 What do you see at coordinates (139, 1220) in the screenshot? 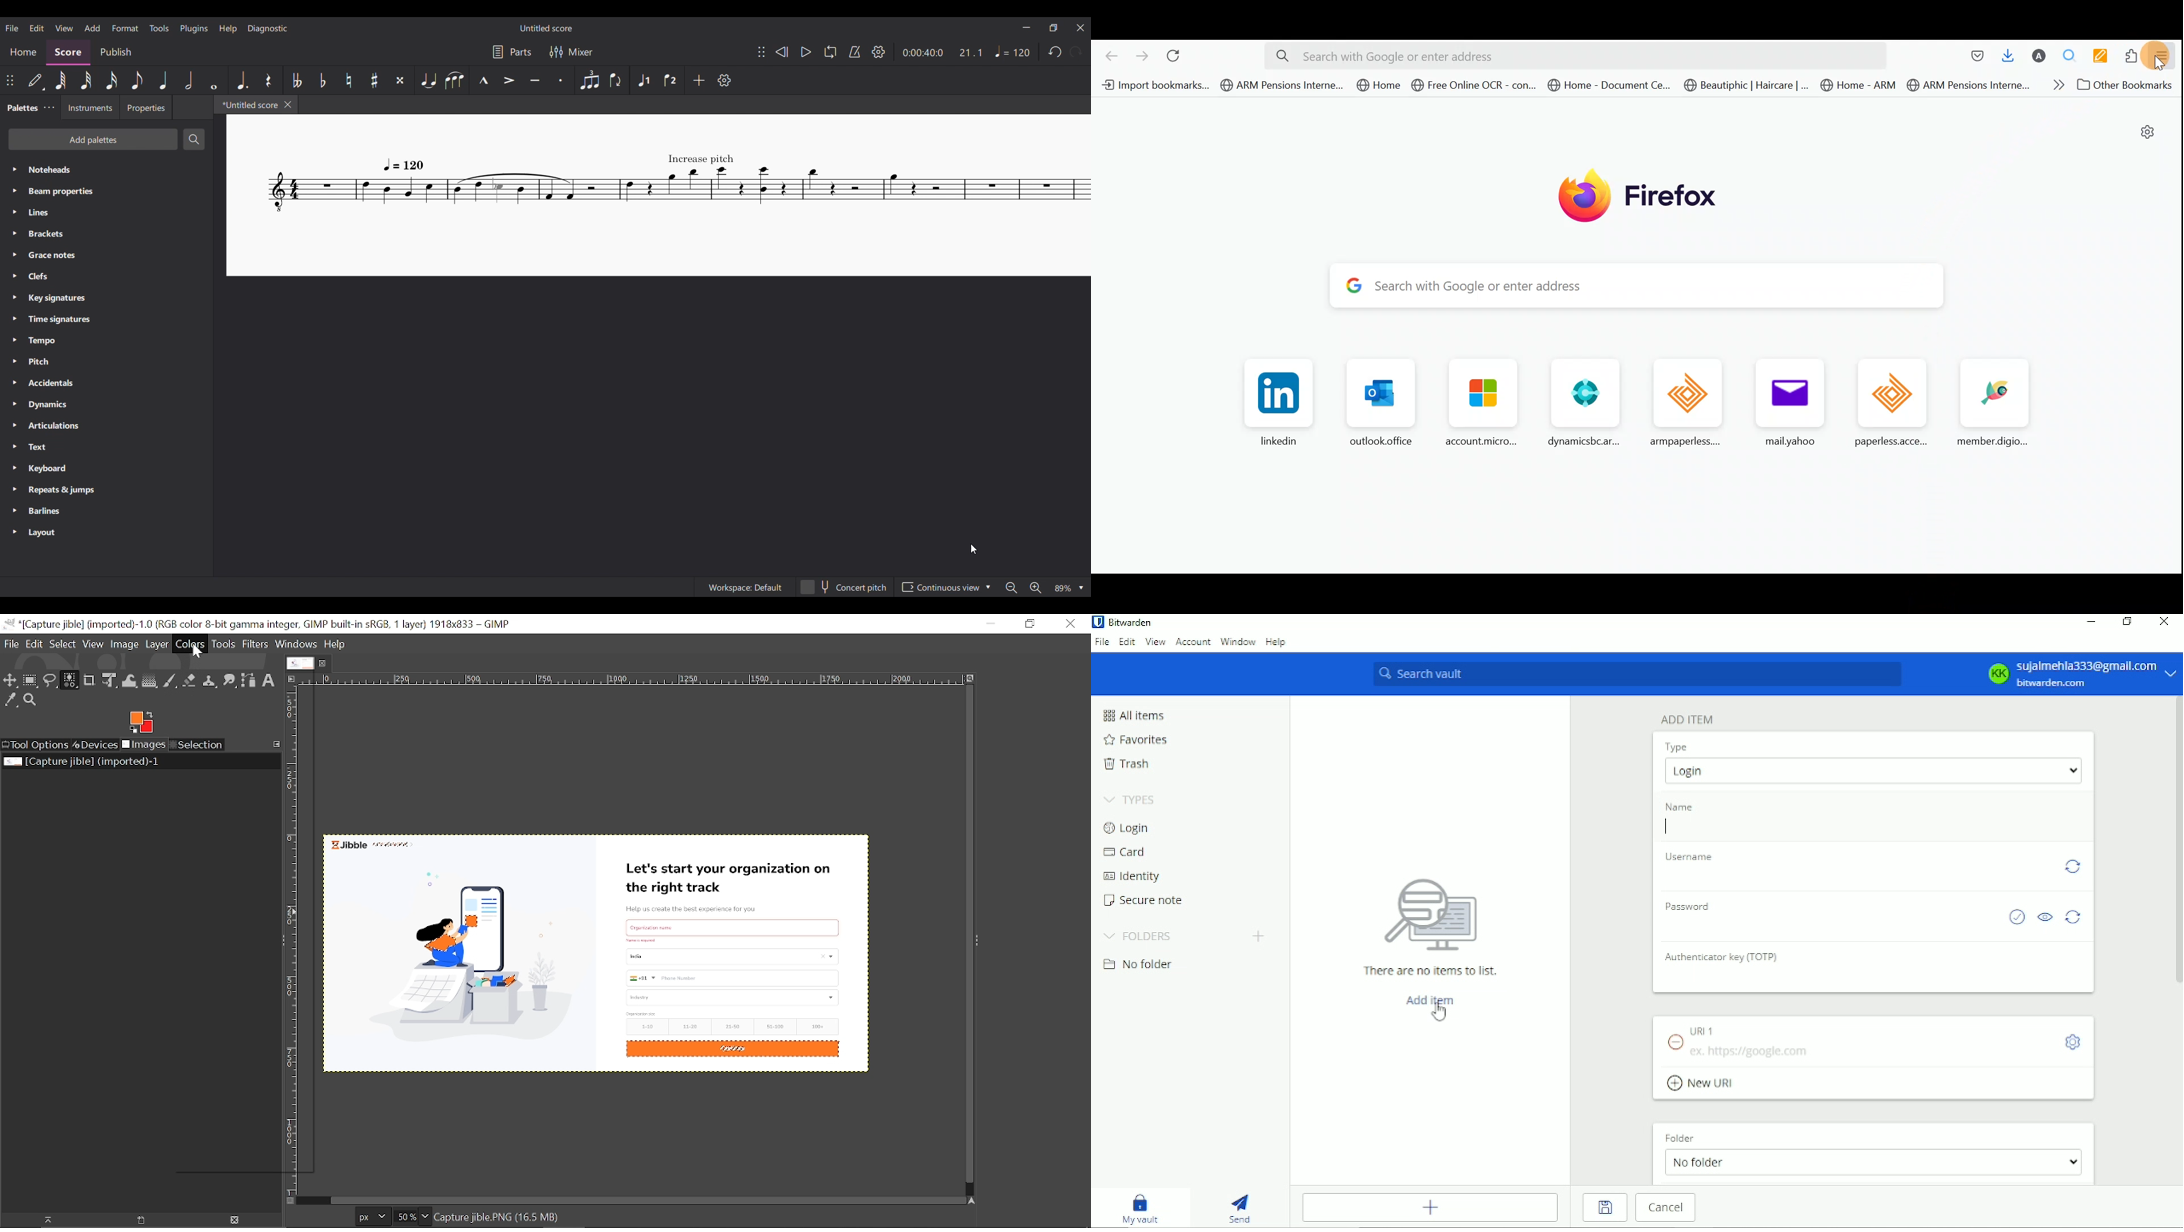
I see `new display for this image ` at bounding box center [139, 1220].